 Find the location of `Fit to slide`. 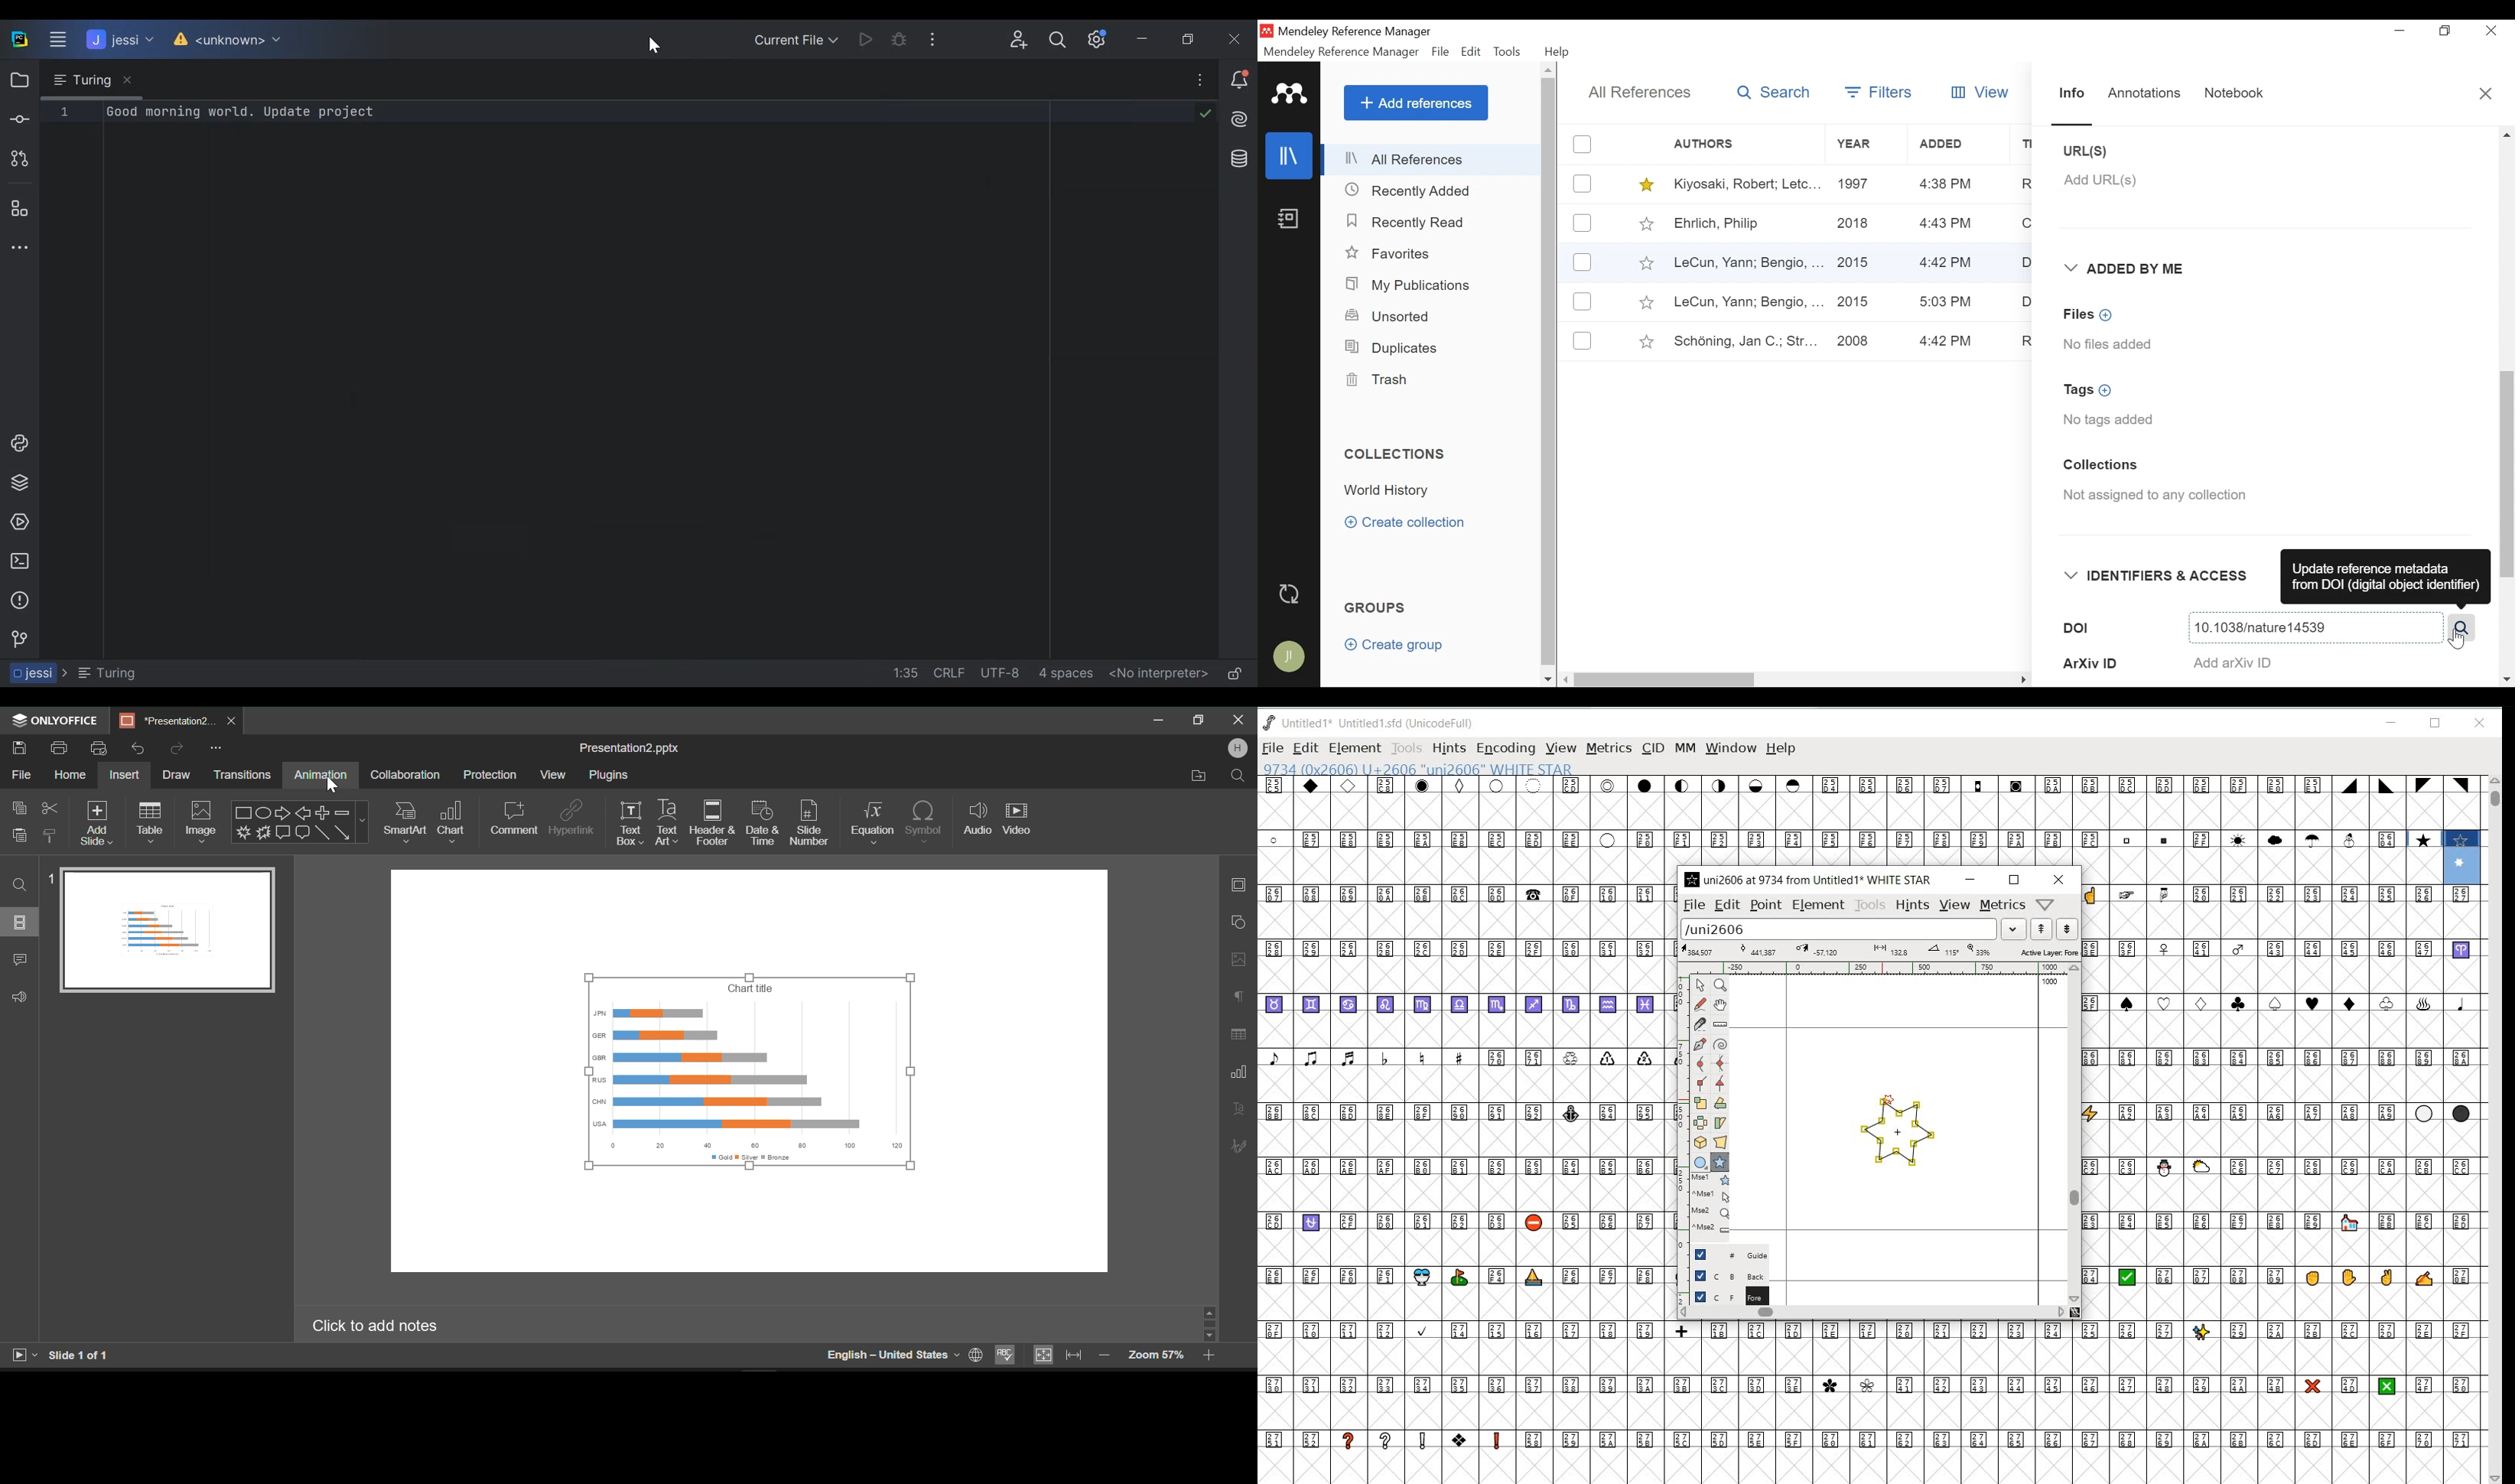

Fit to slide is located at coordinates (1042, 1356).